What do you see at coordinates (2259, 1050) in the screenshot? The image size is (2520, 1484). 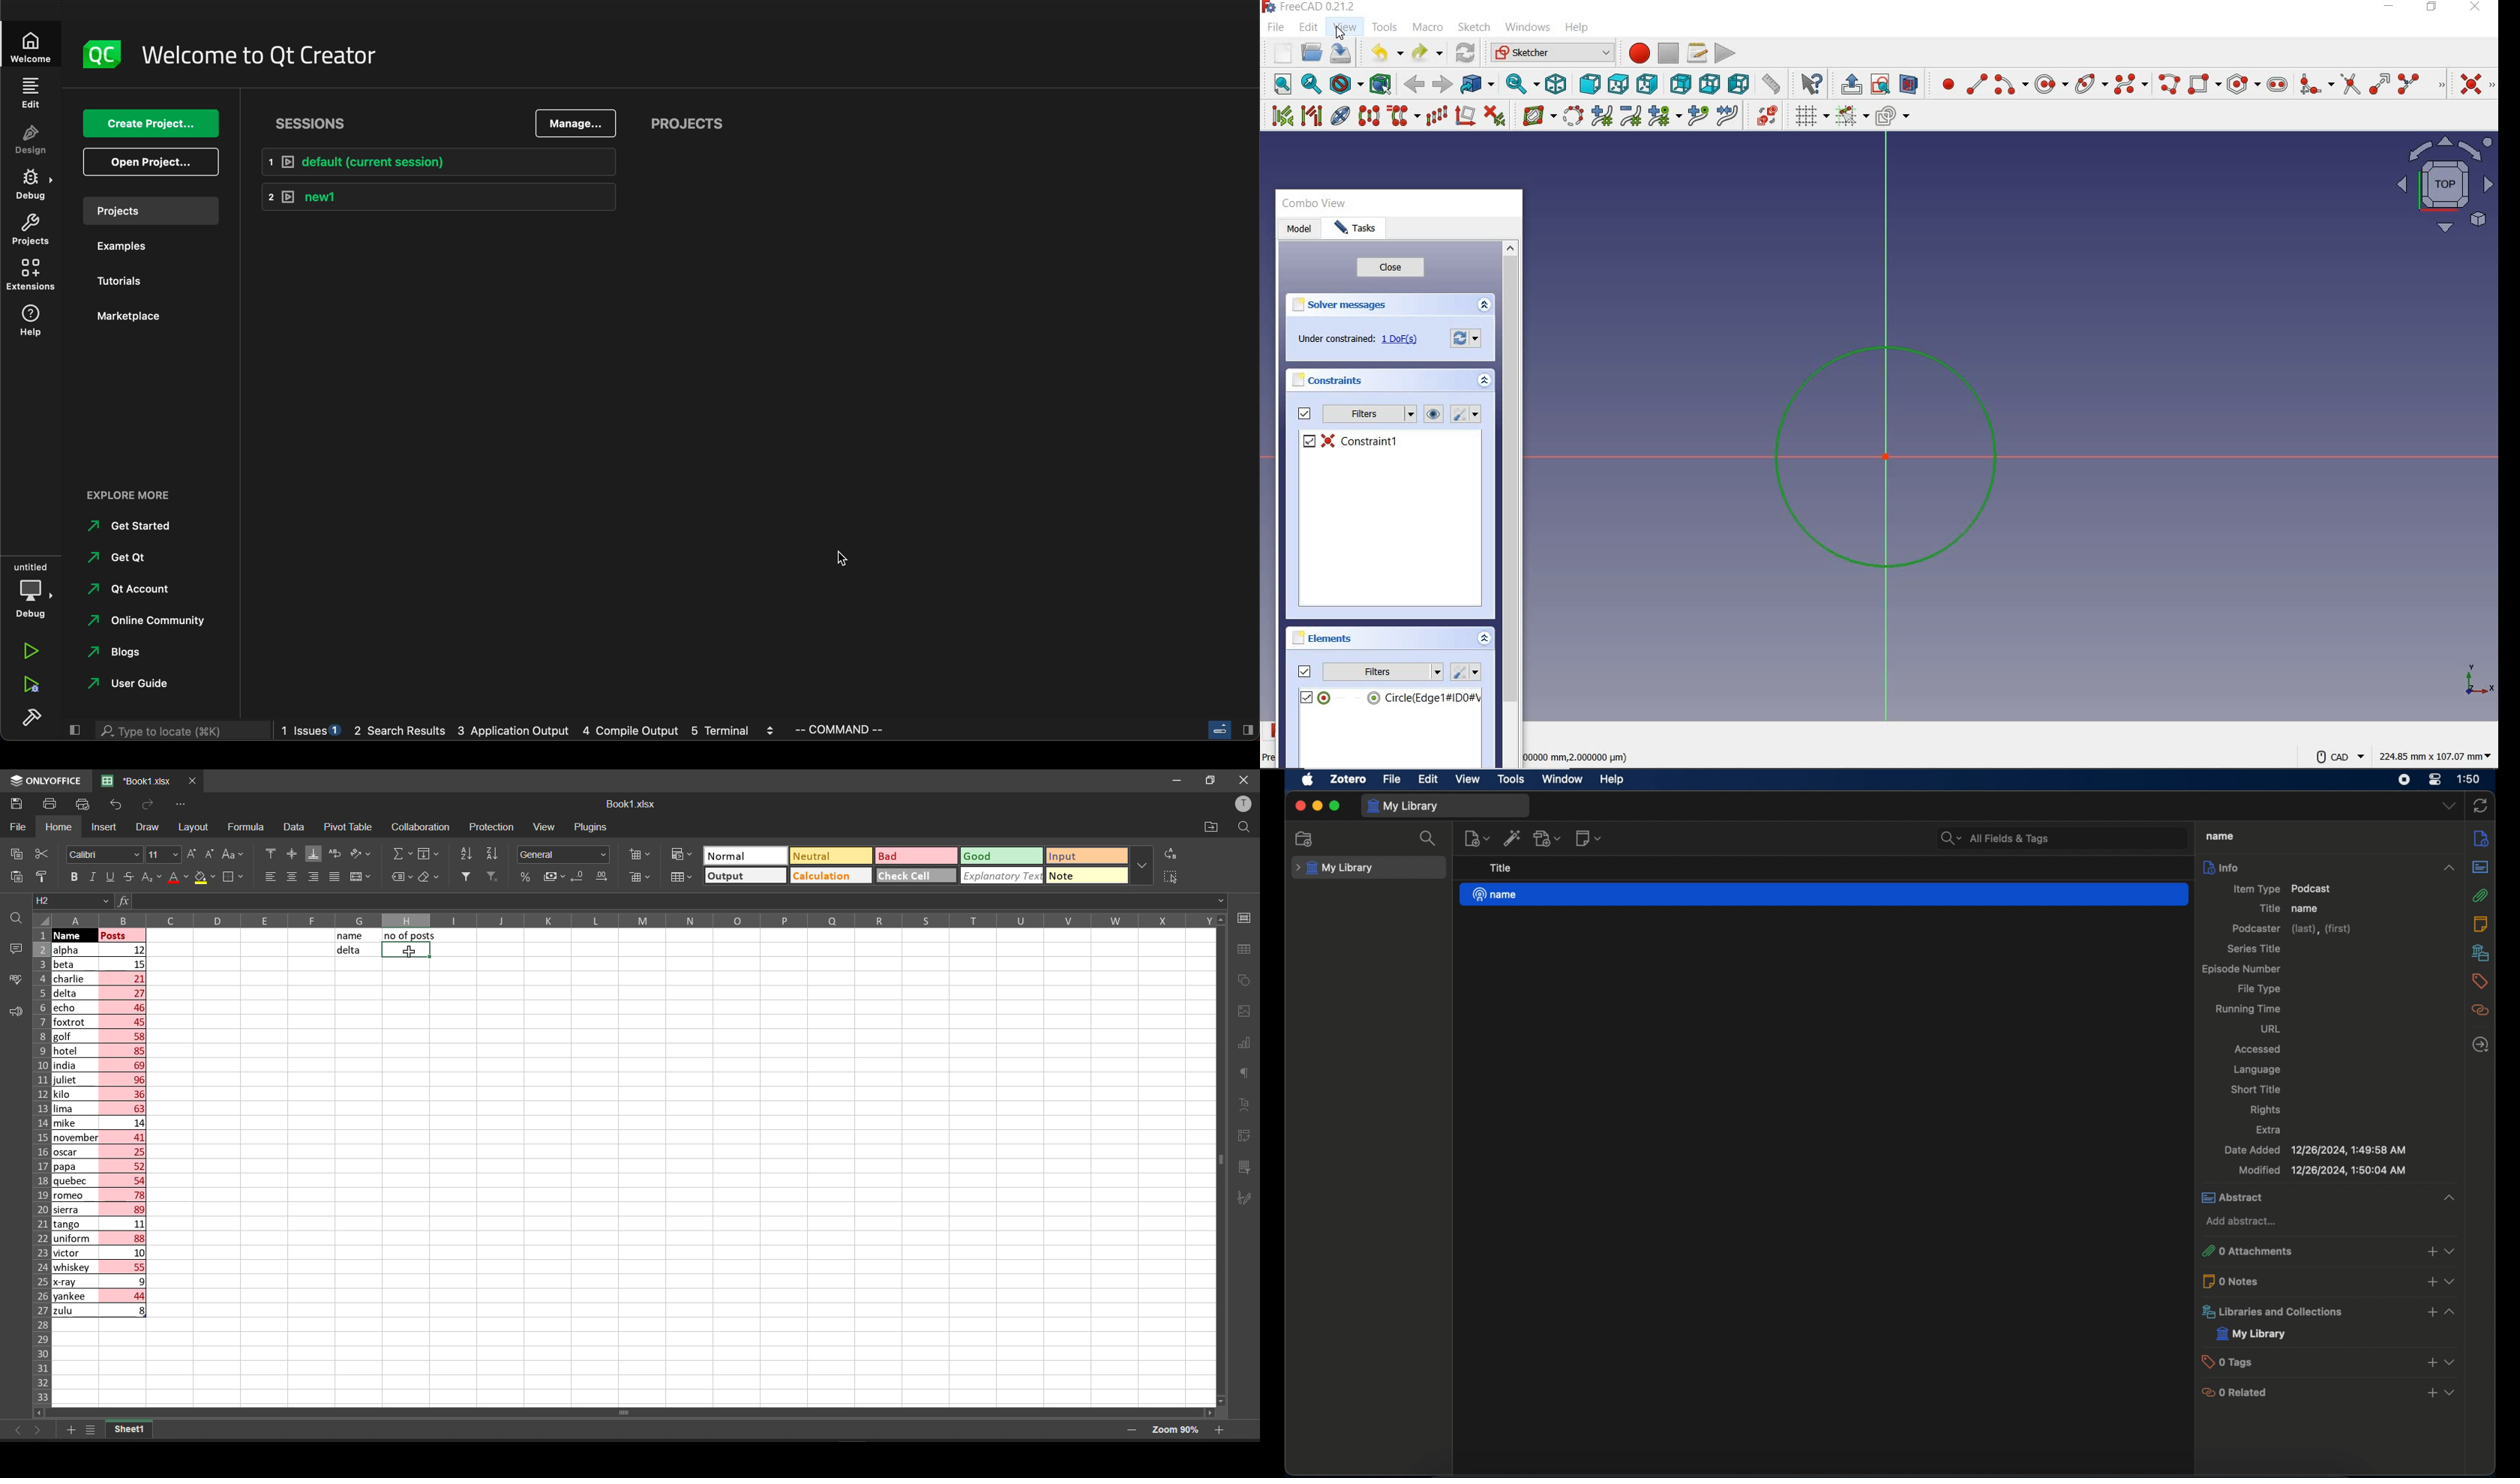 I see `accessed` at bounding box center [2259, 1050].